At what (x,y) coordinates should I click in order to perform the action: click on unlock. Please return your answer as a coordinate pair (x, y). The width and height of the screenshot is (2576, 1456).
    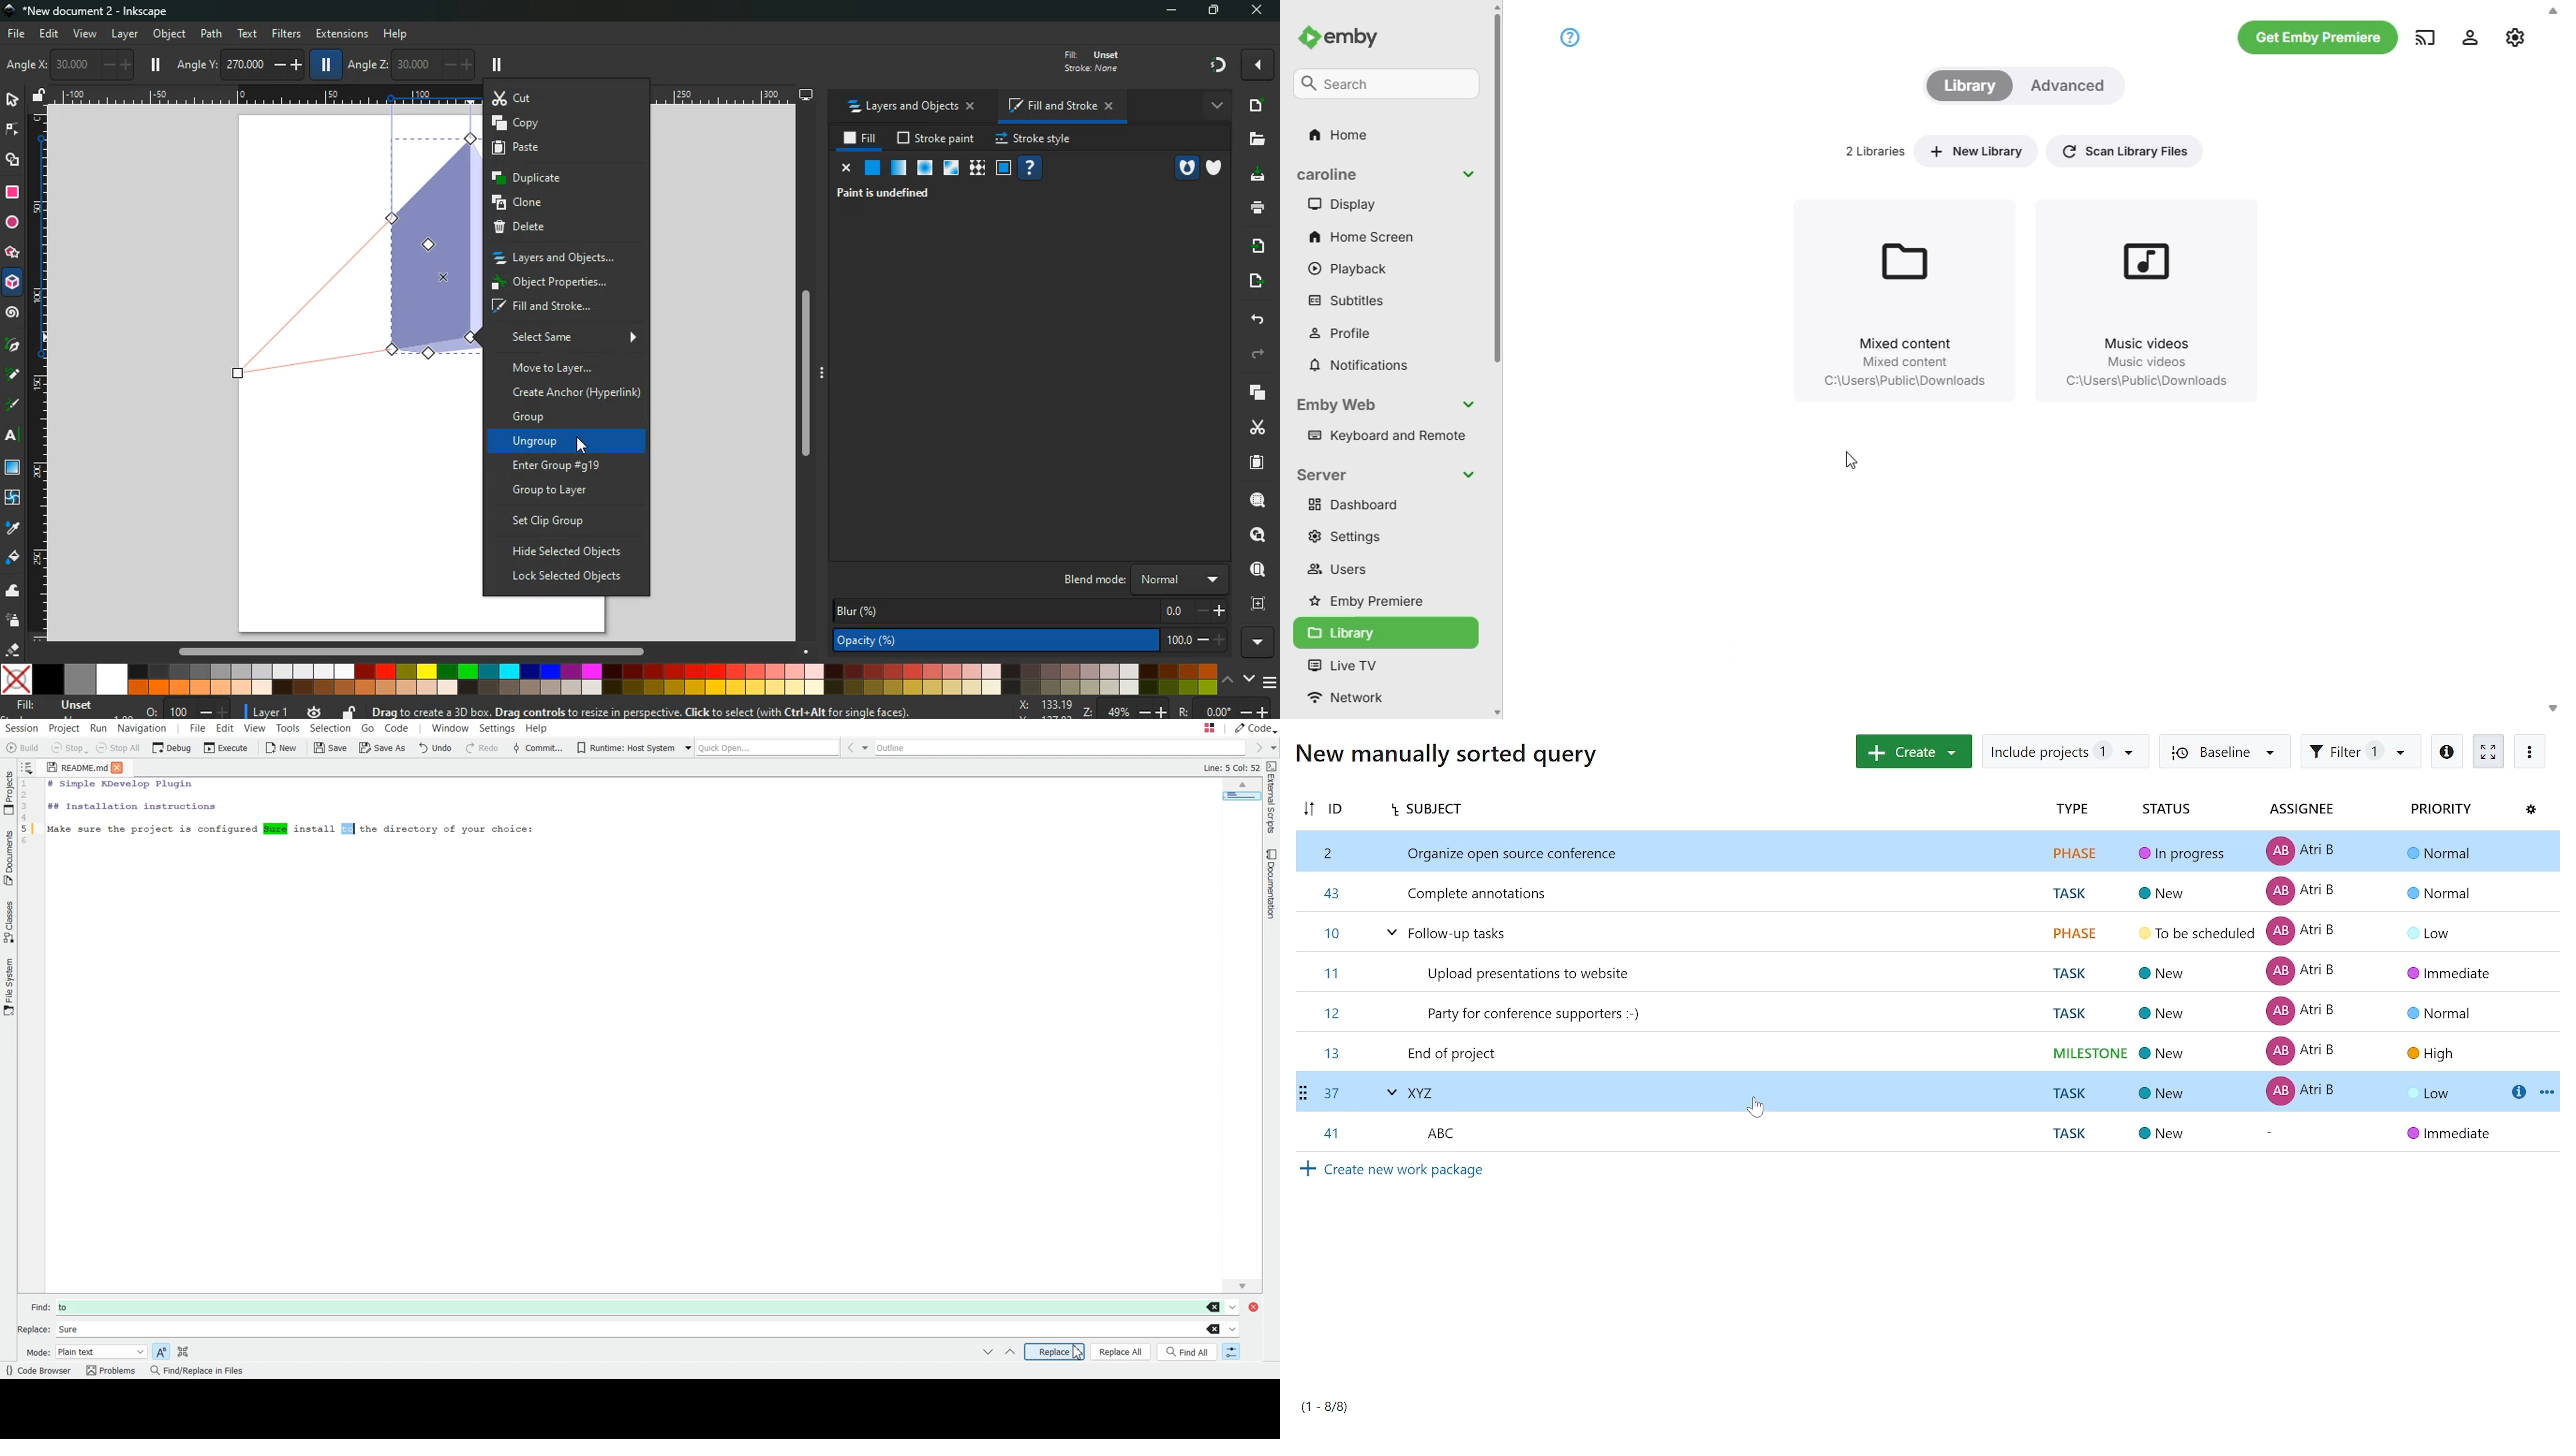
    Looking at the image, I should click on (39, 97).